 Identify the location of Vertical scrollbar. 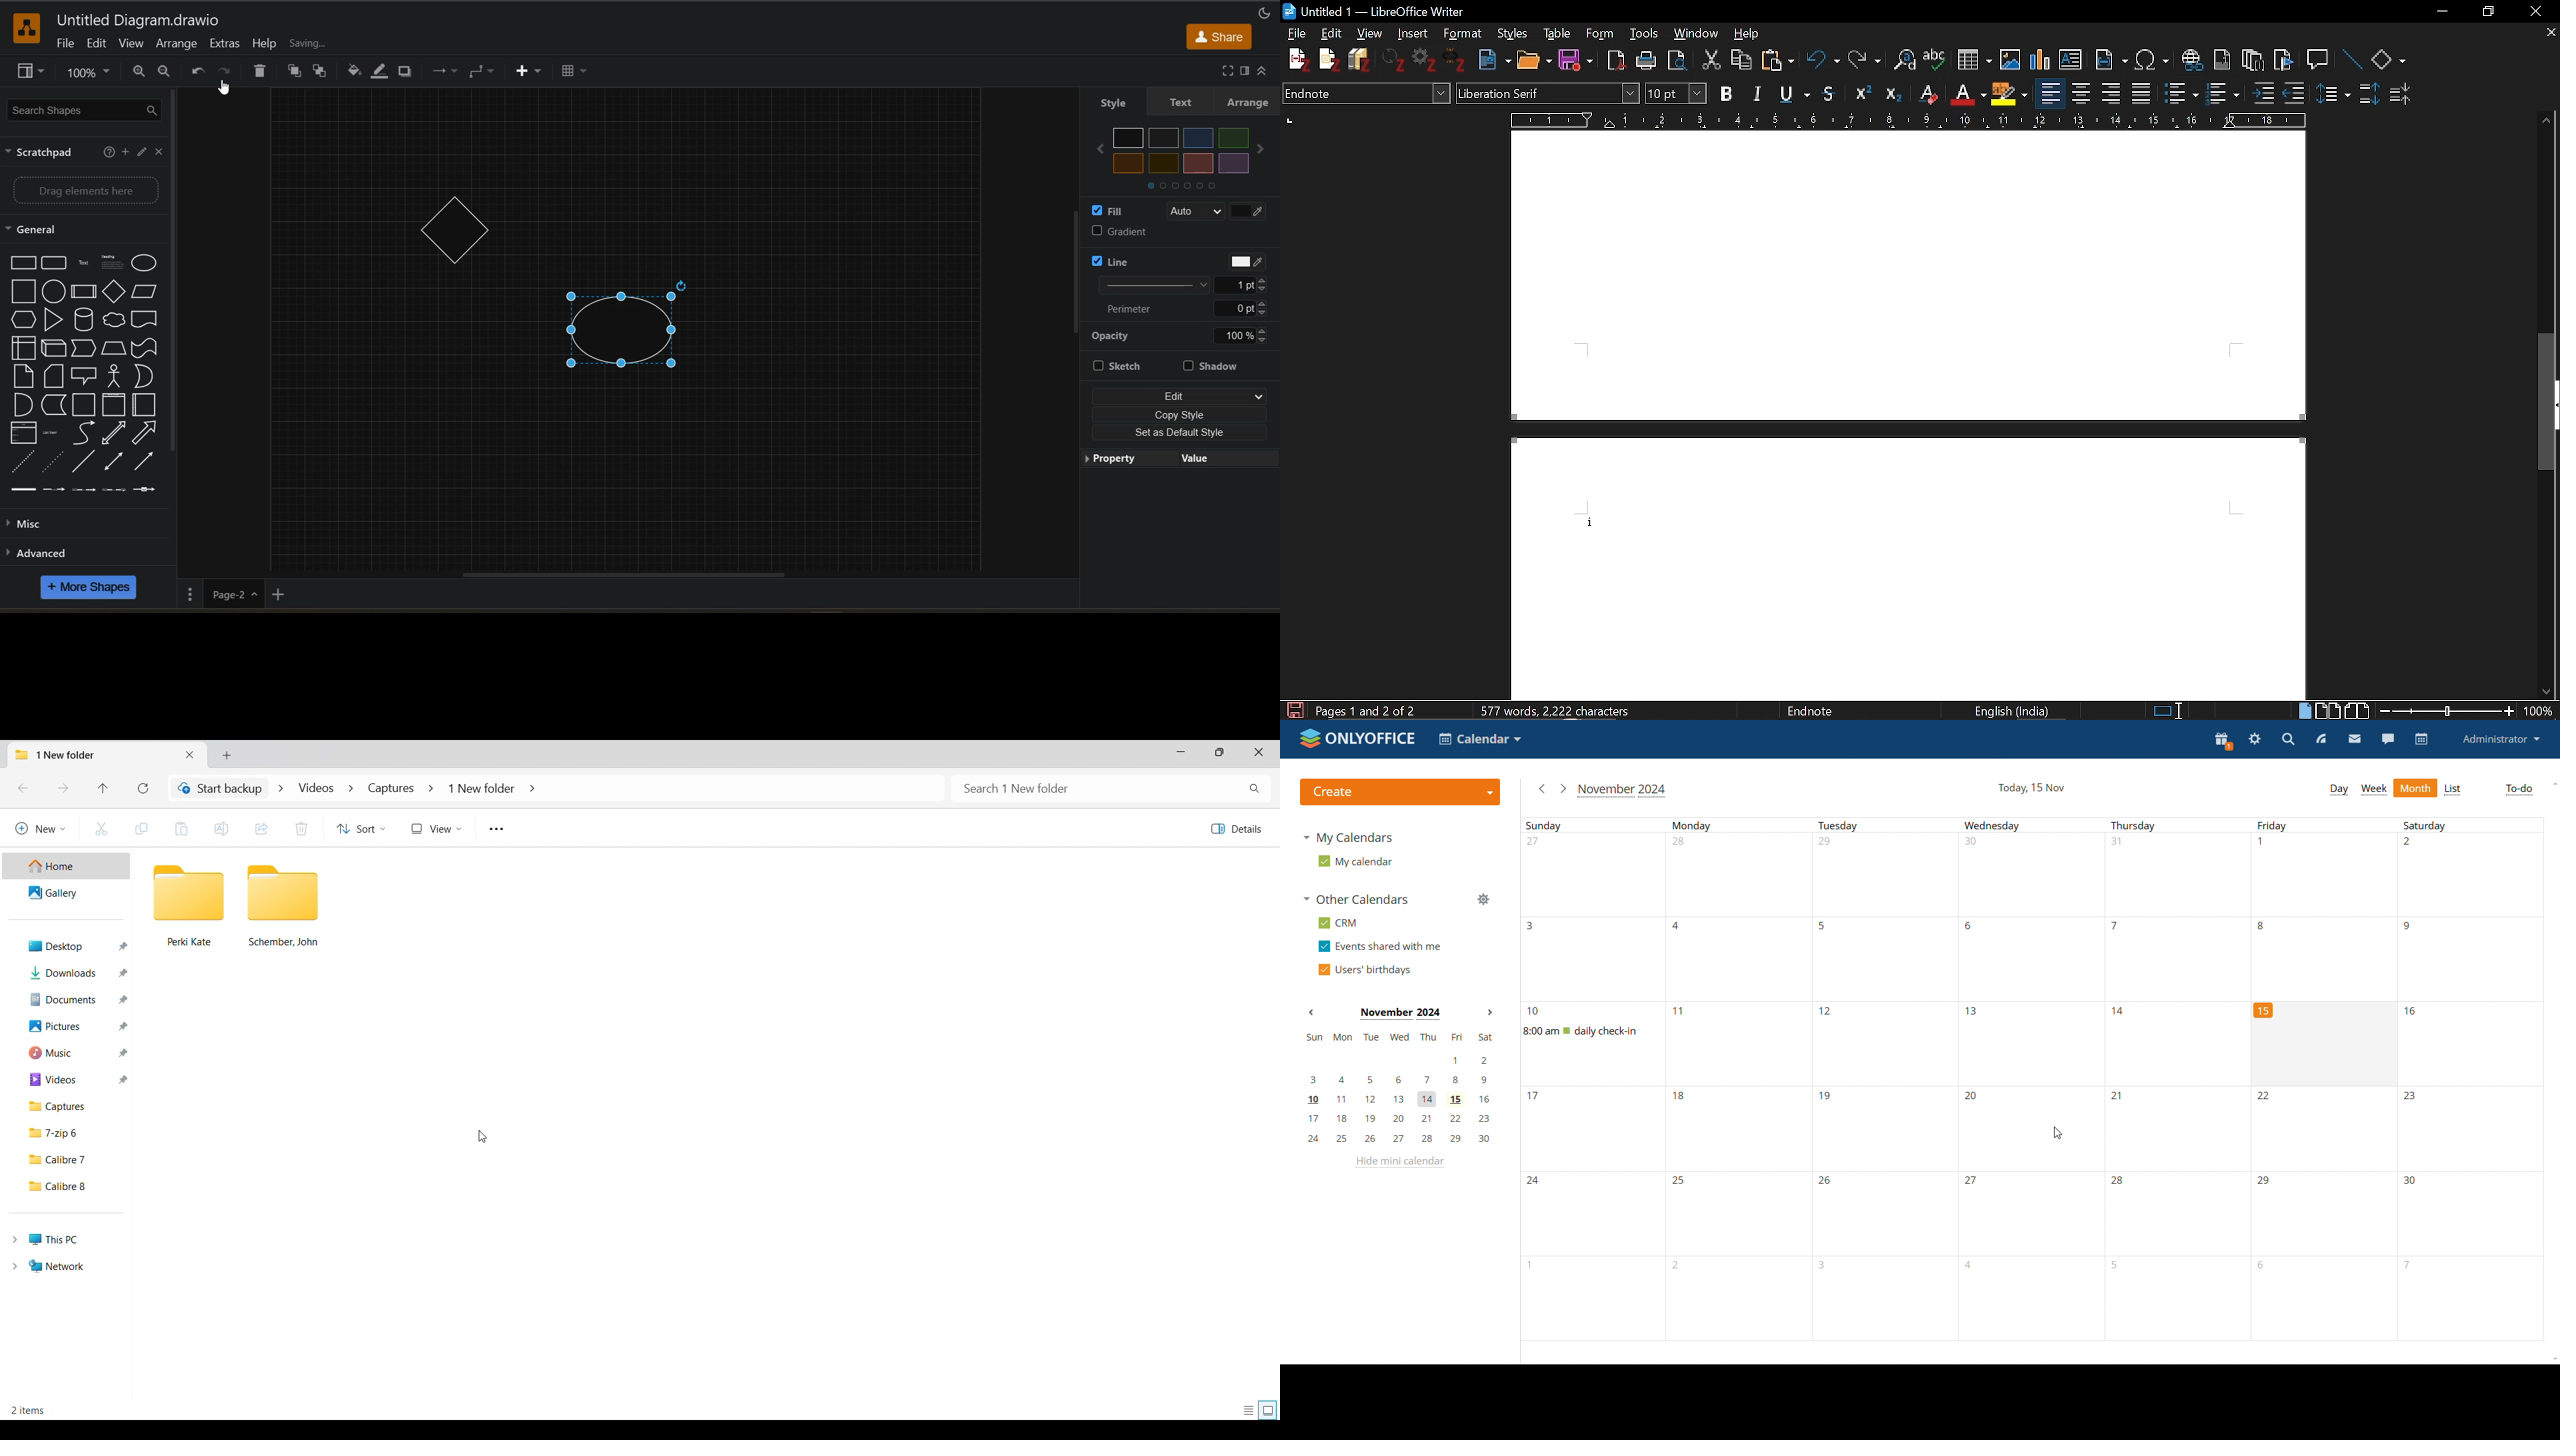
(2548, 411).